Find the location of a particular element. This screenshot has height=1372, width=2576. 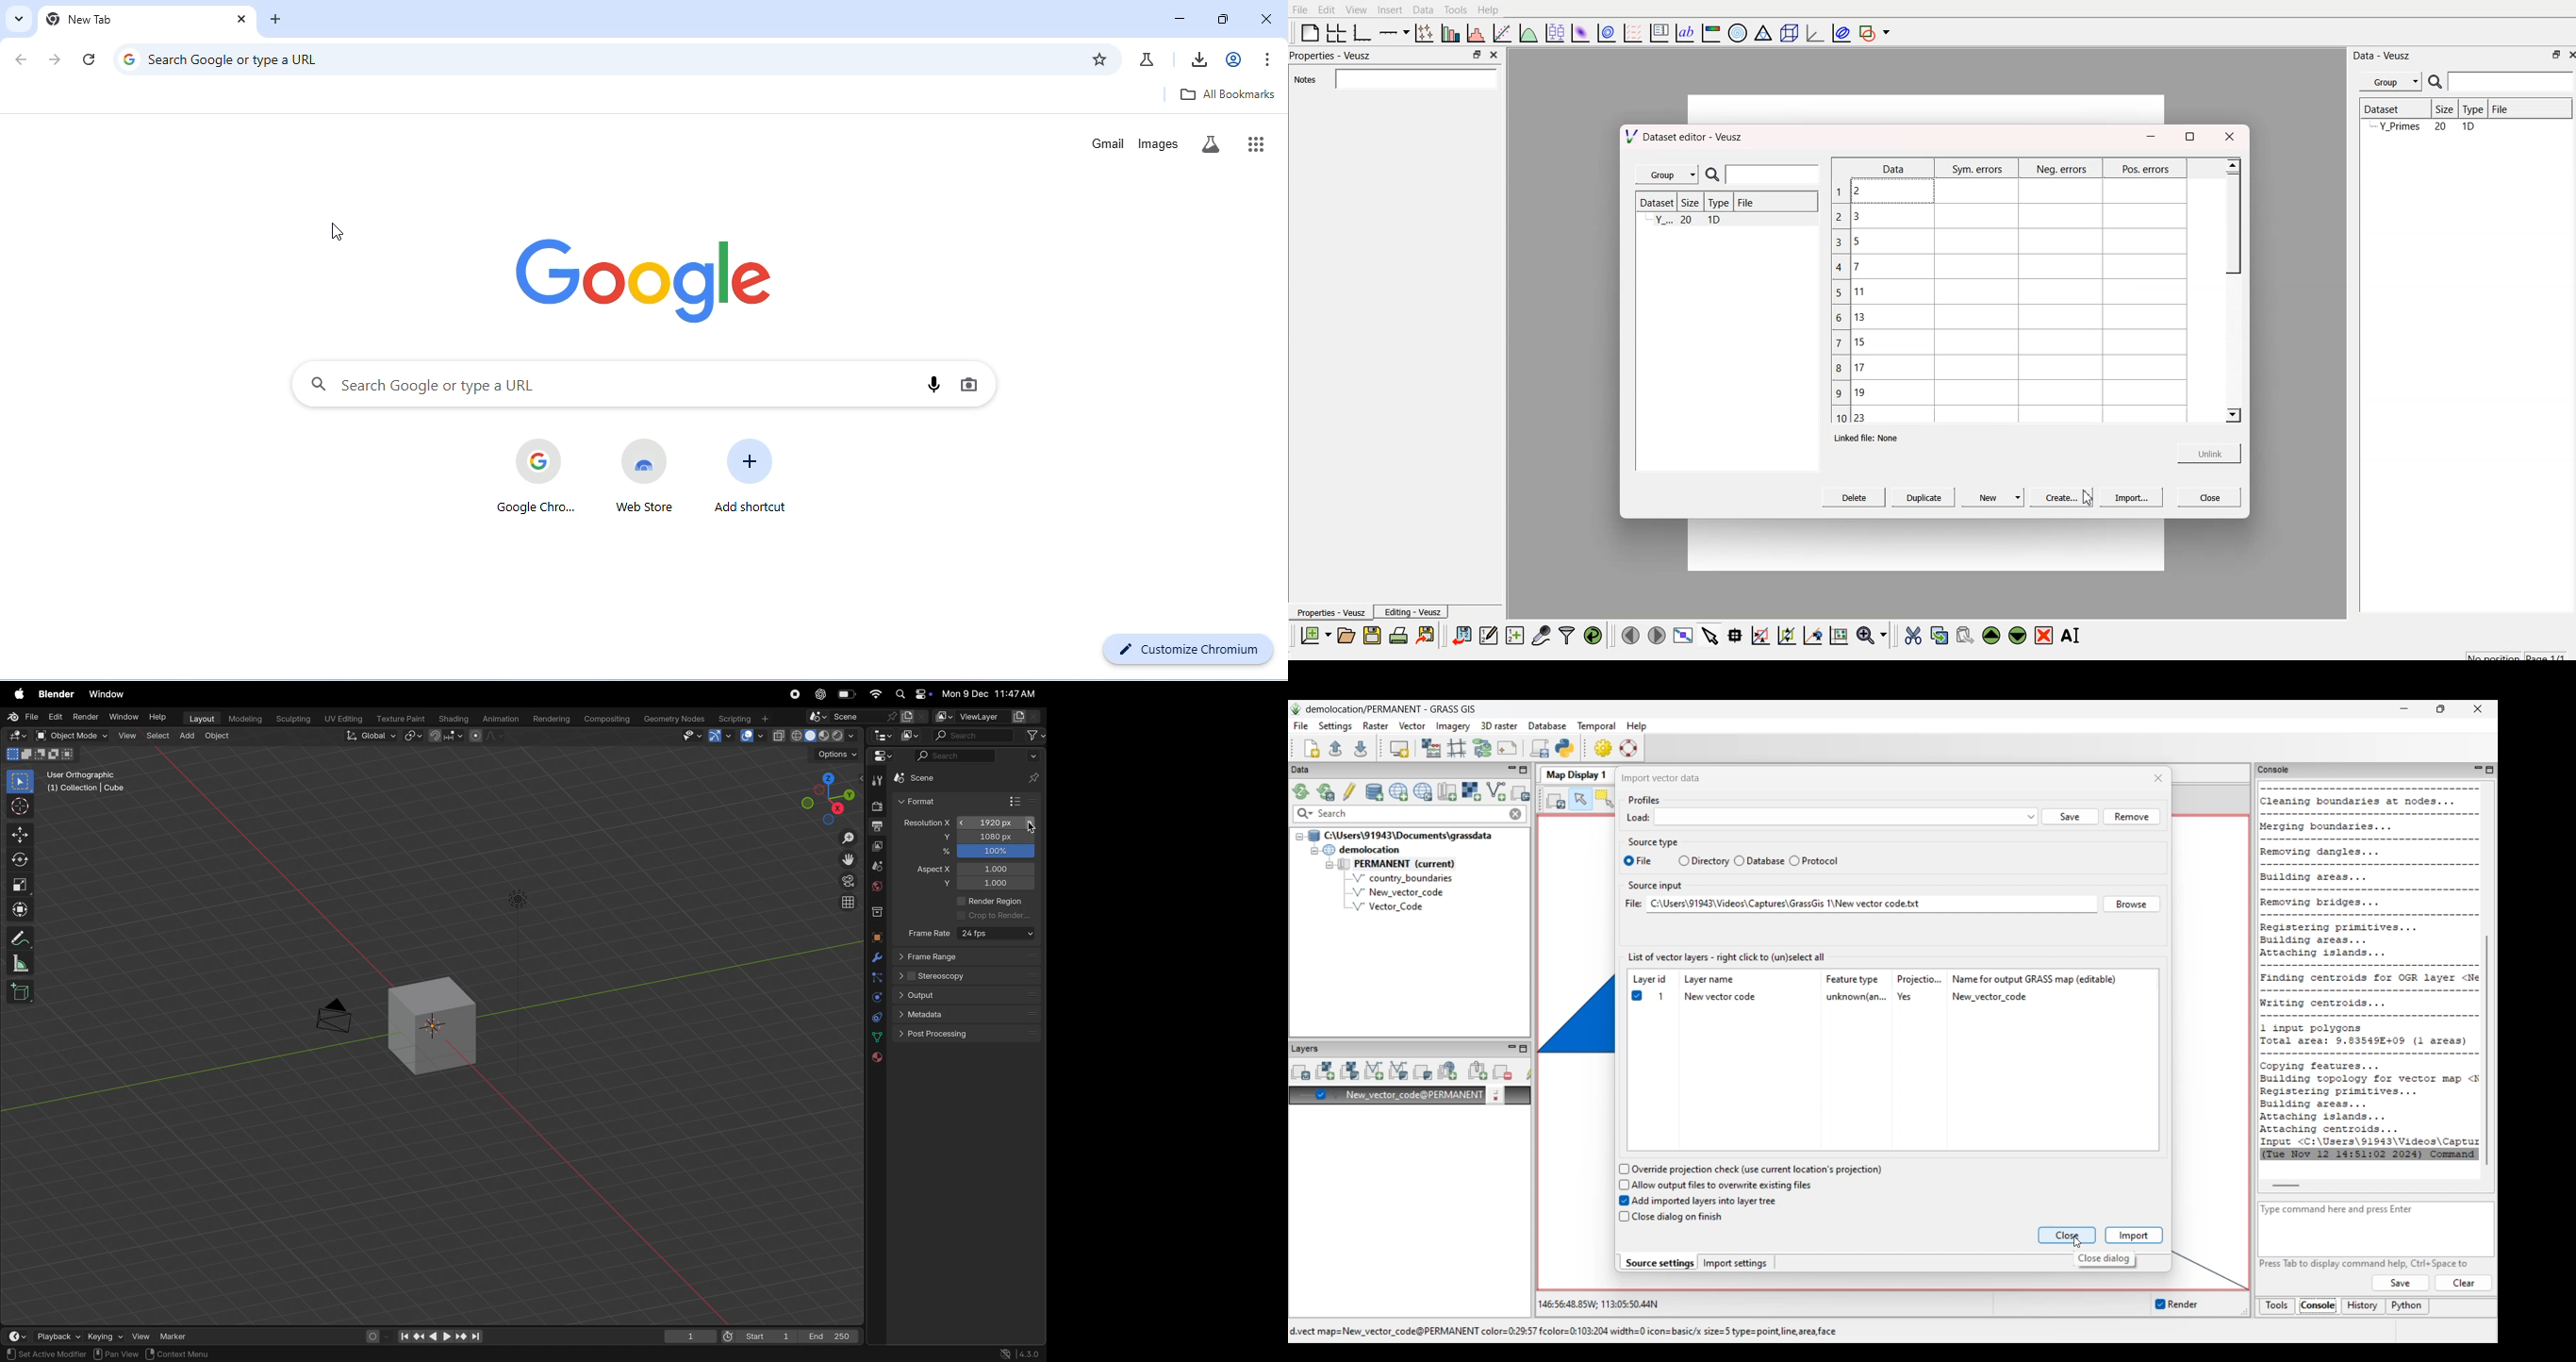

customize and control chromium is located at coordinates (1269, 59).